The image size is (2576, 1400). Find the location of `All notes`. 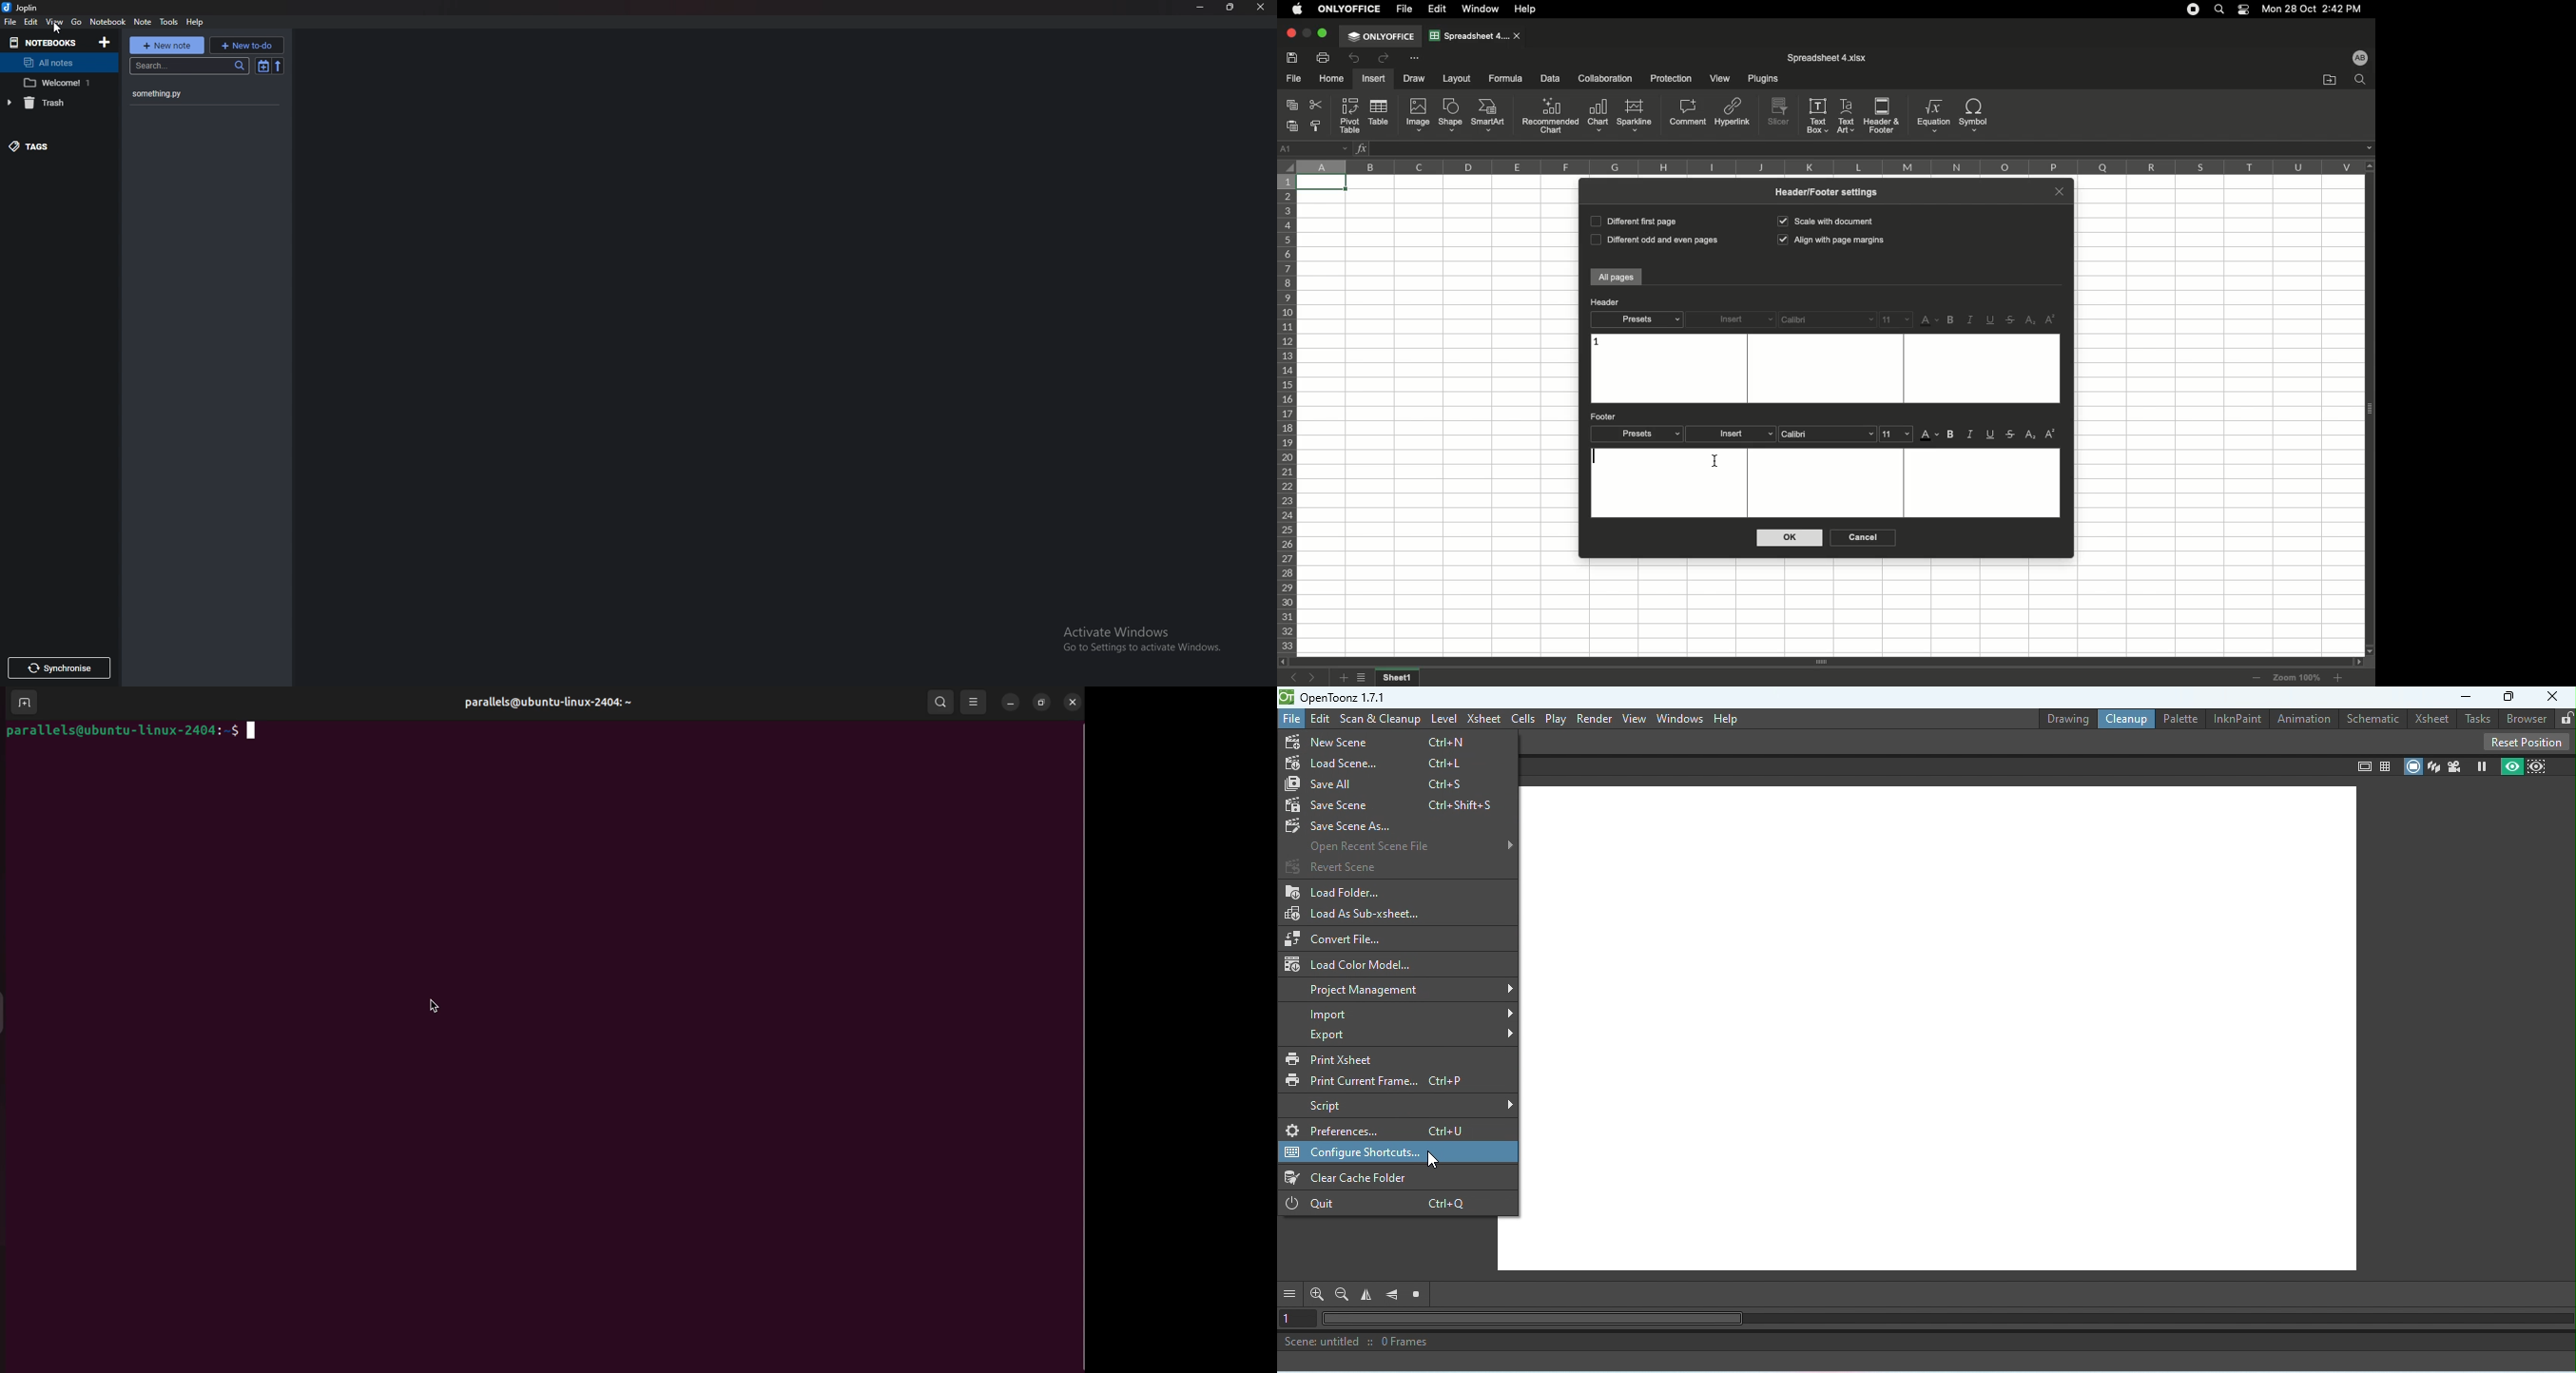

All notes is located at coordinates (56, 63).